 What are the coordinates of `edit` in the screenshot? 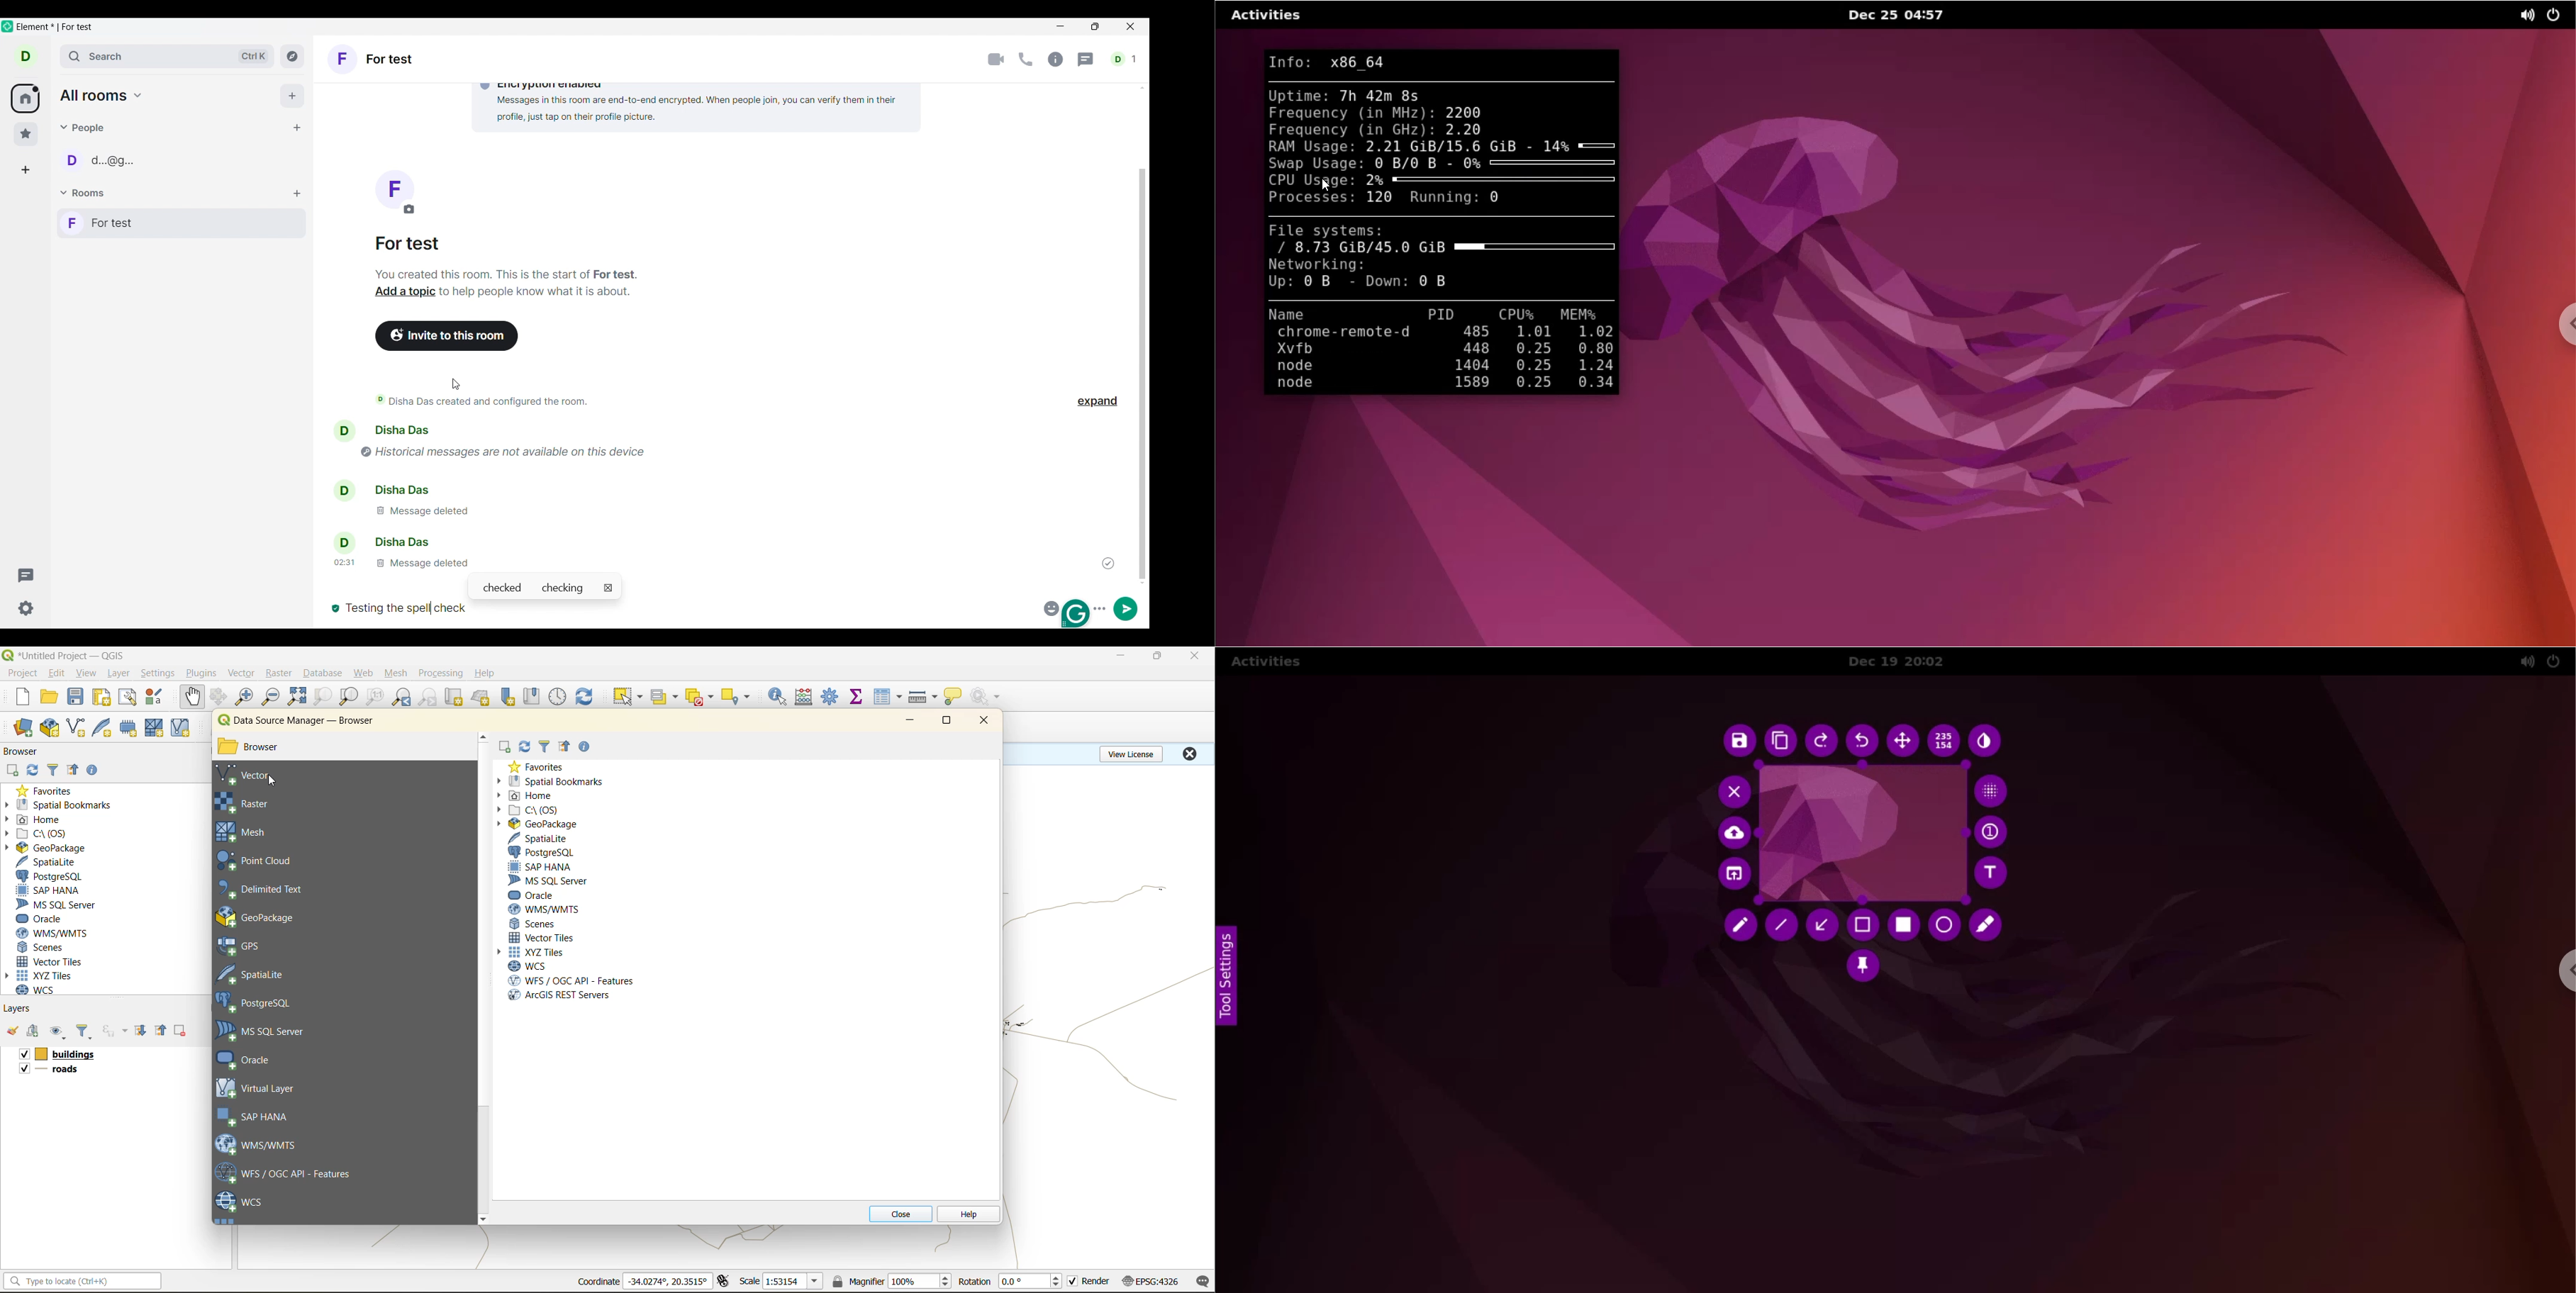 It's located at (57, 675).